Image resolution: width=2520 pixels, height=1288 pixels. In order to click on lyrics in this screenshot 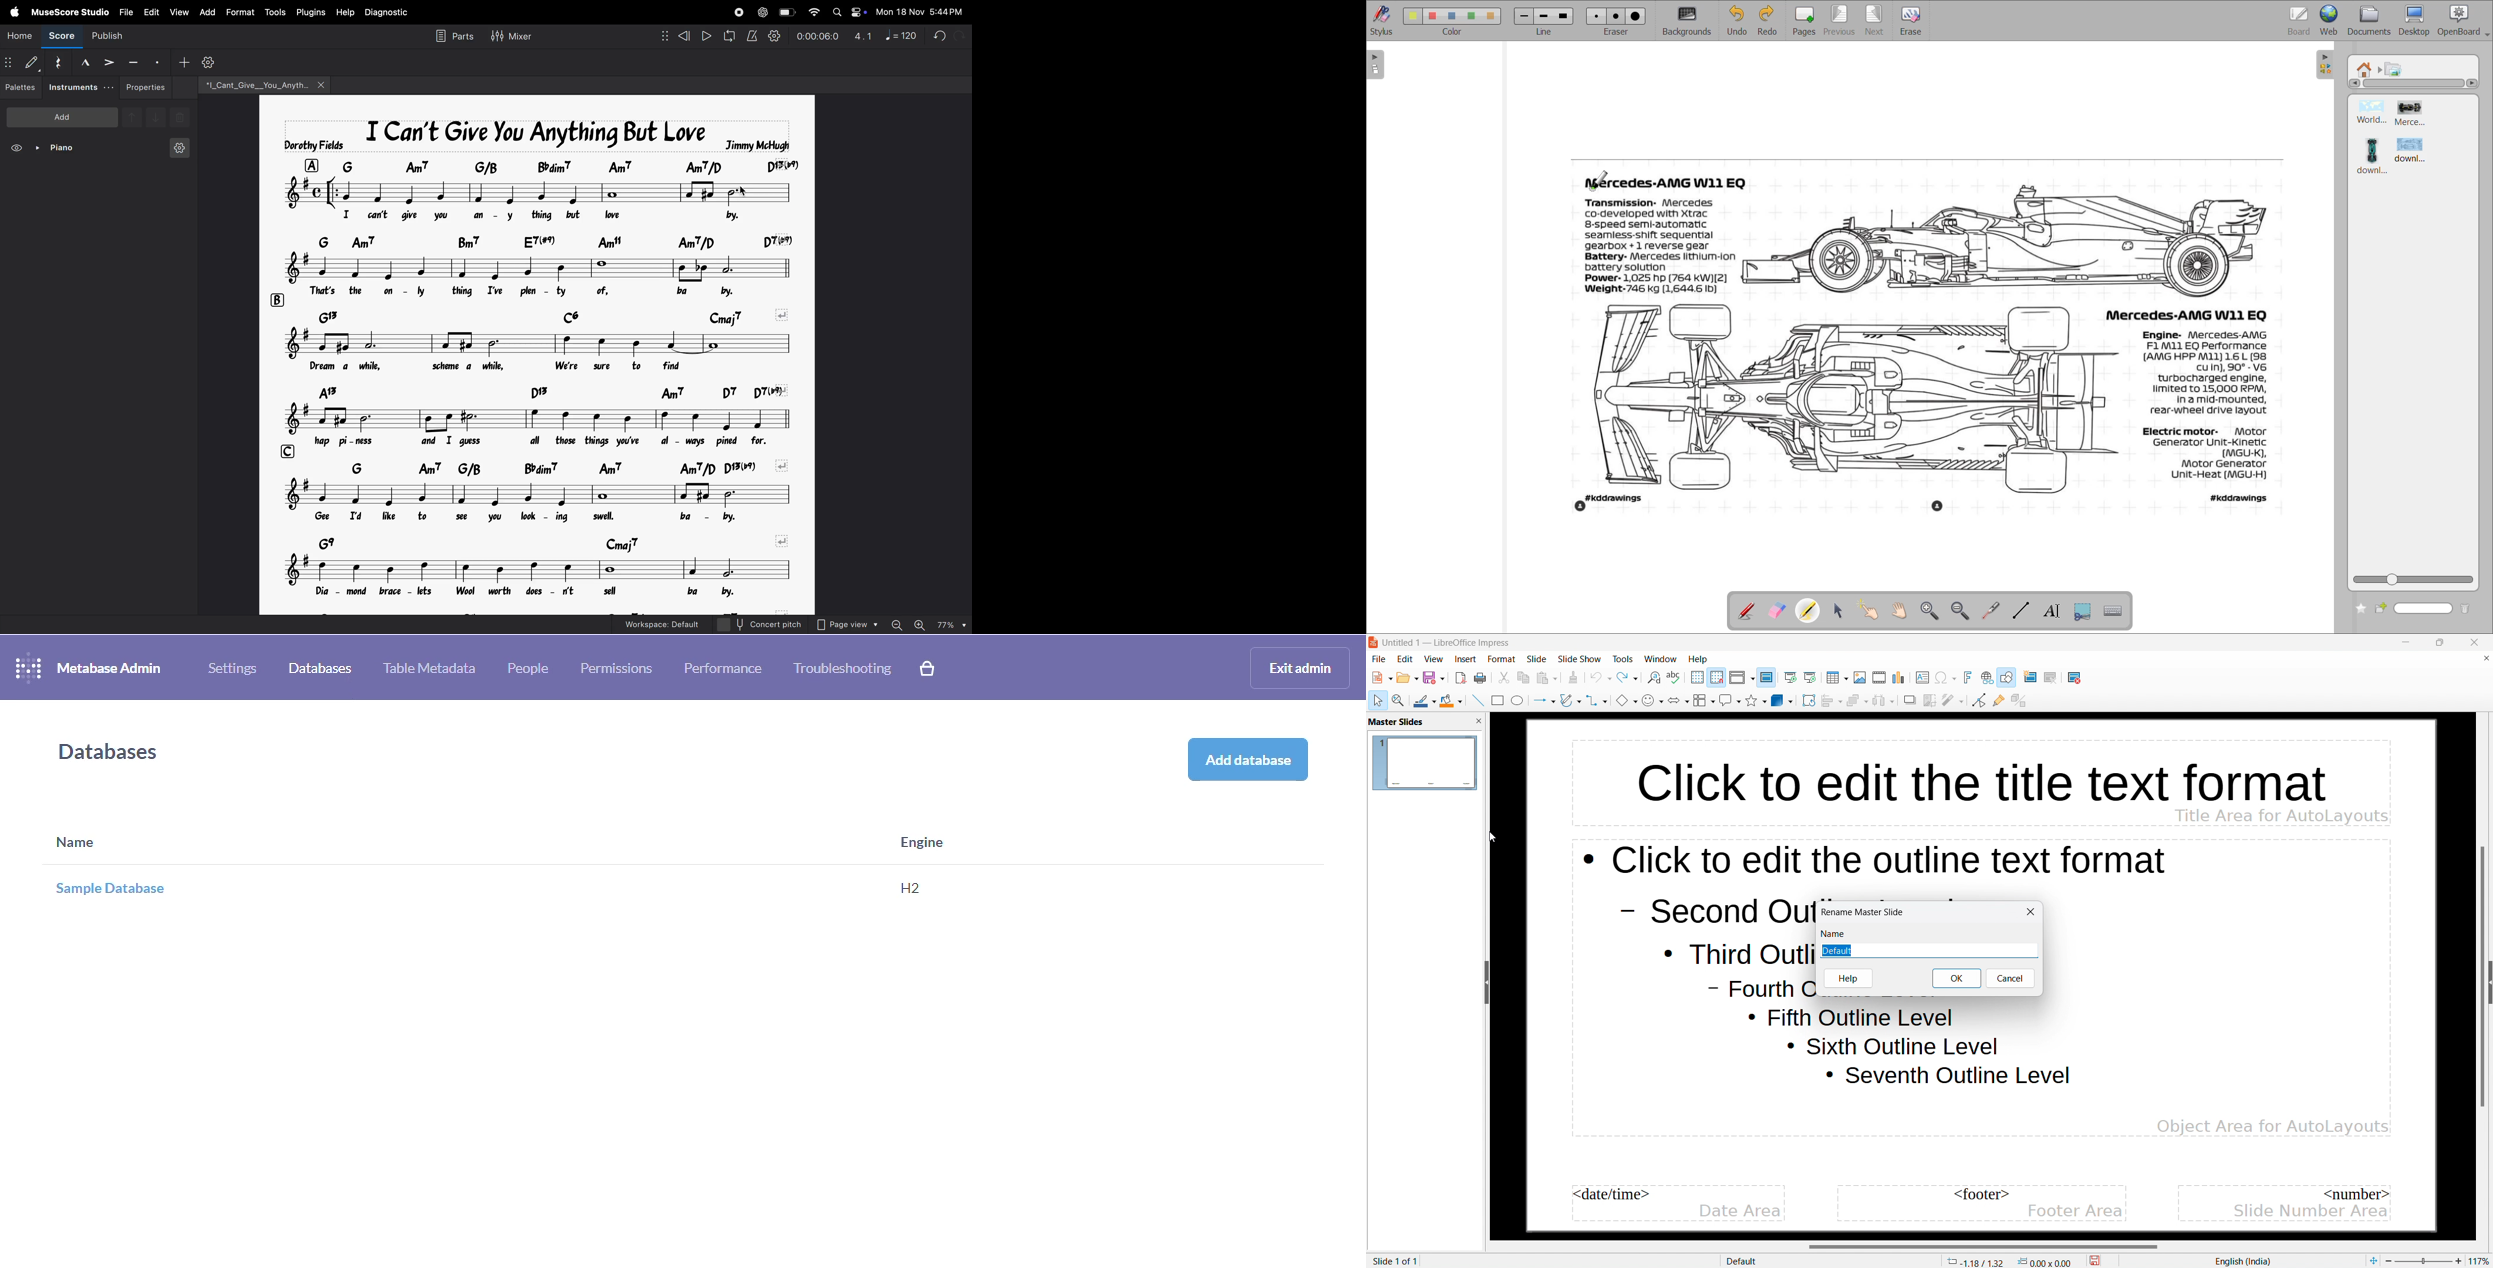, I will do `click(548, 215)`.